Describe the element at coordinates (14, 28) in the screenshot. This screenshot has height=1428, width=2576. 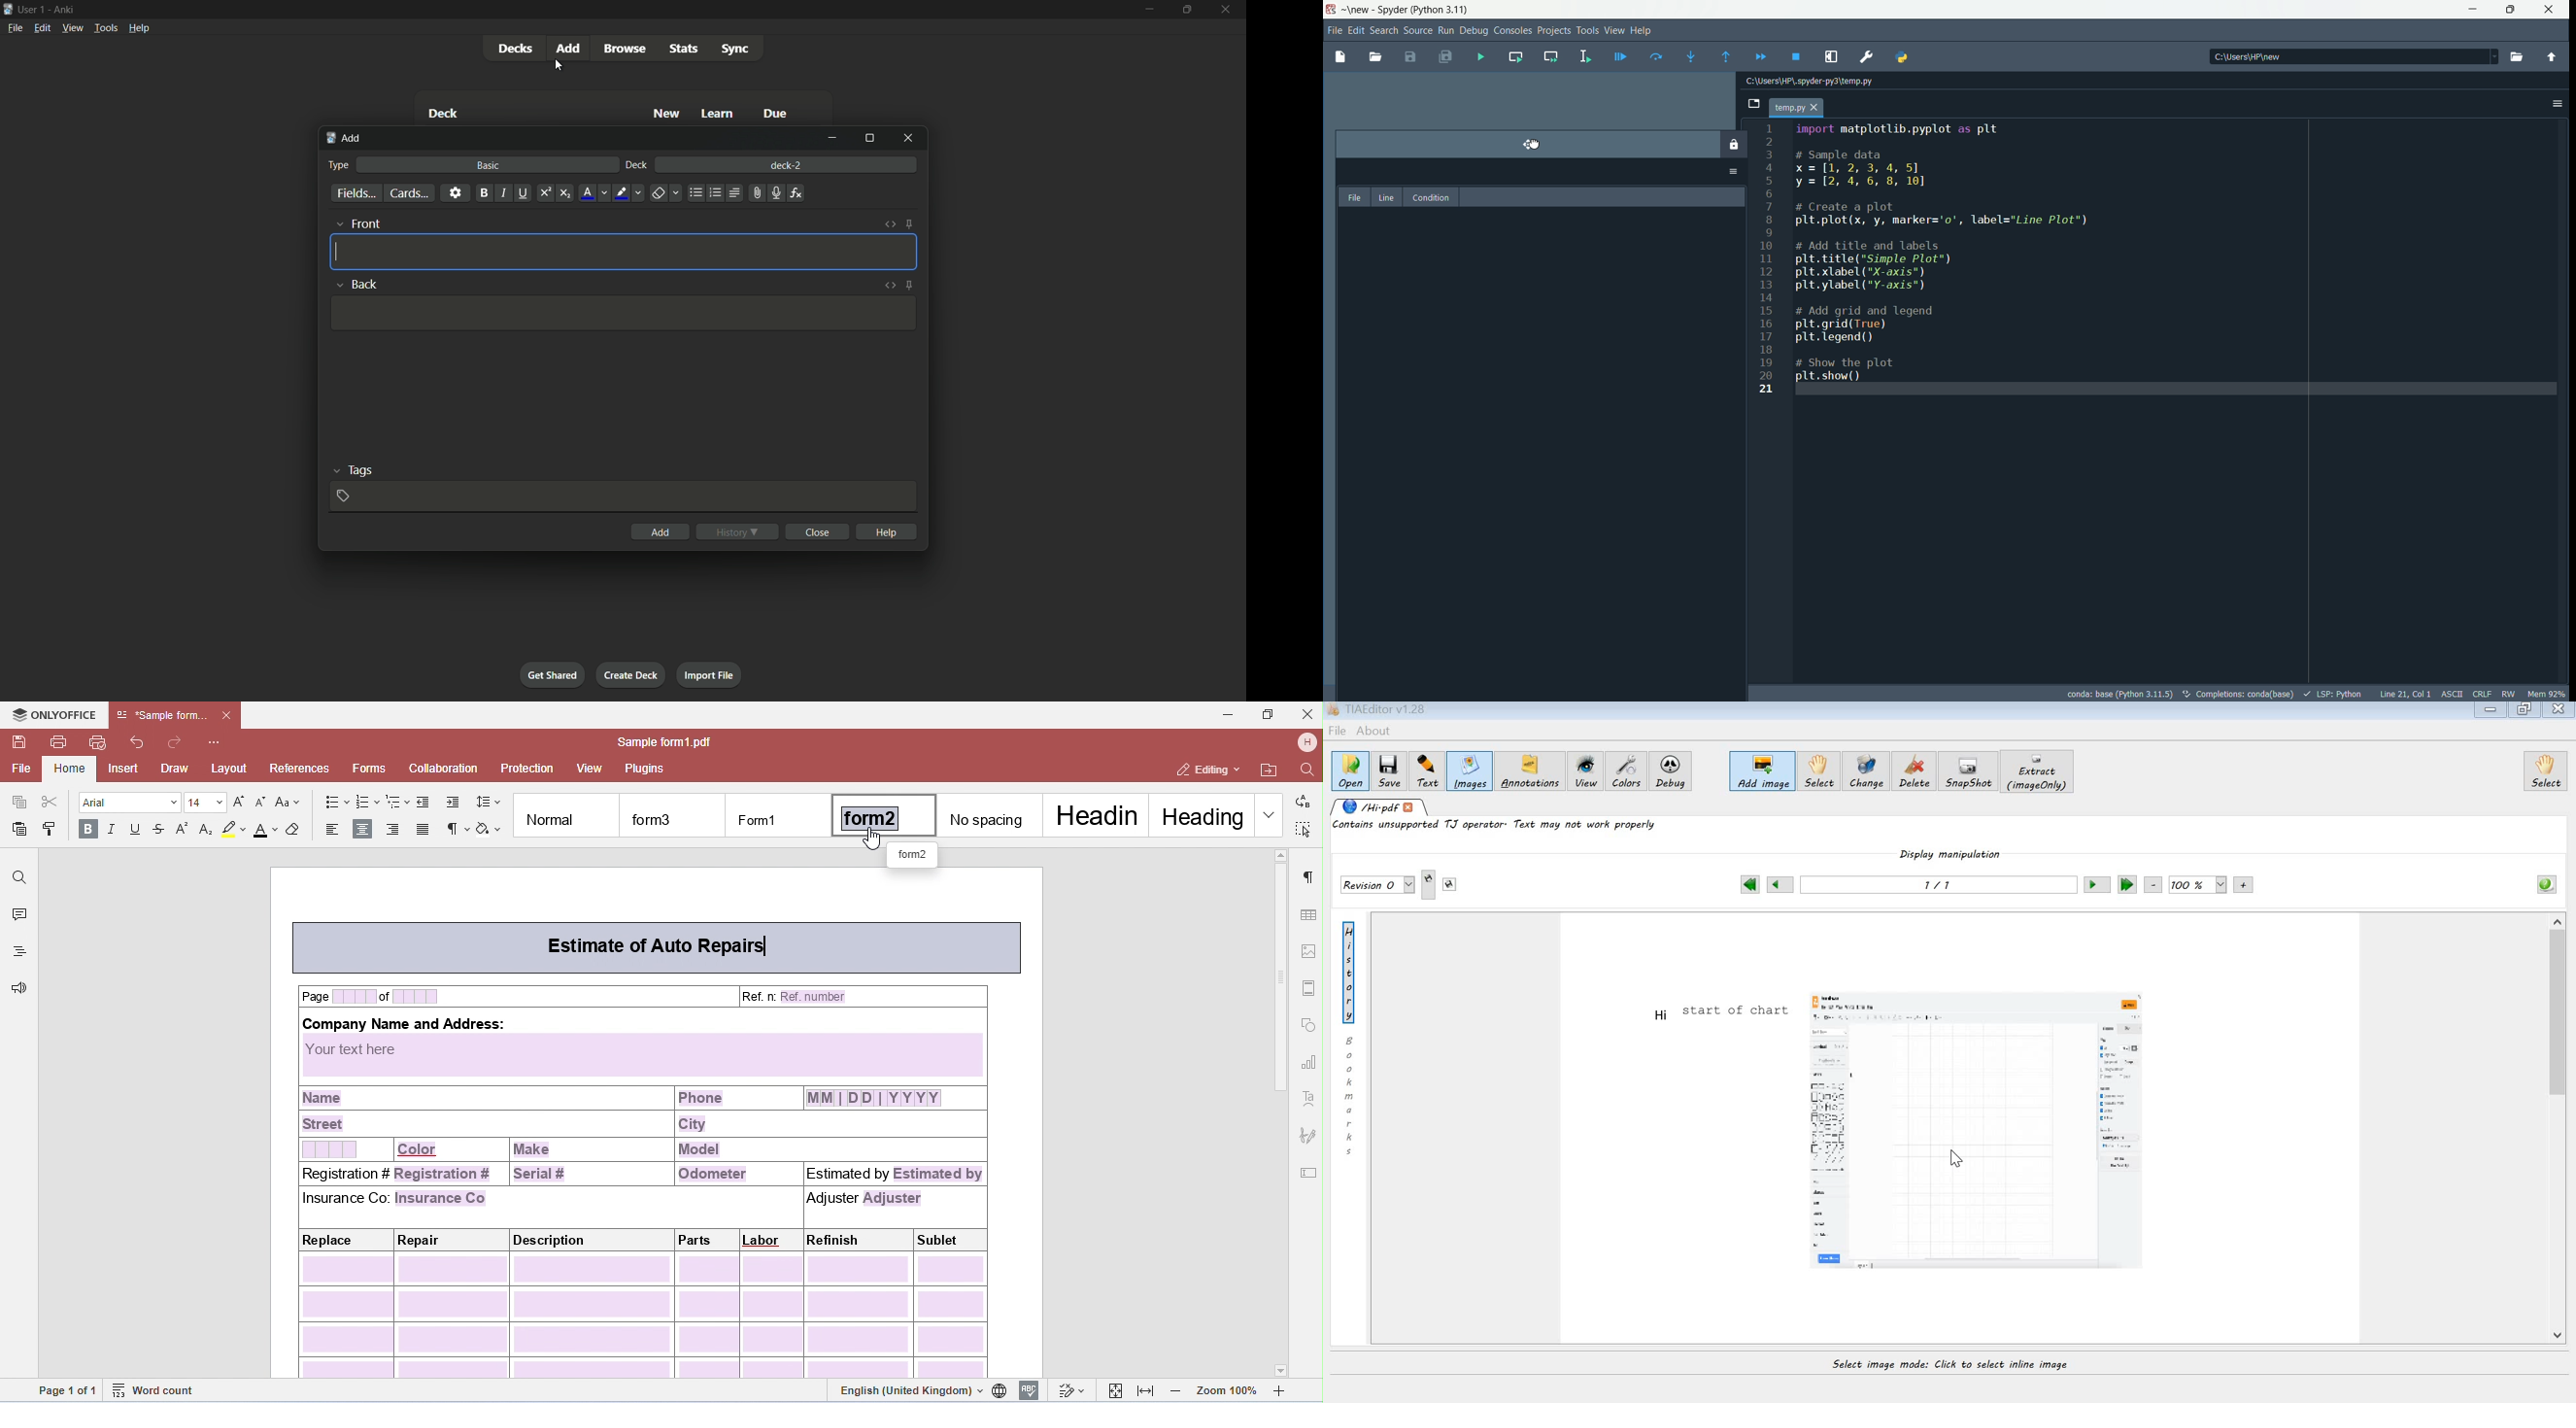
I see `file menu` at that location.